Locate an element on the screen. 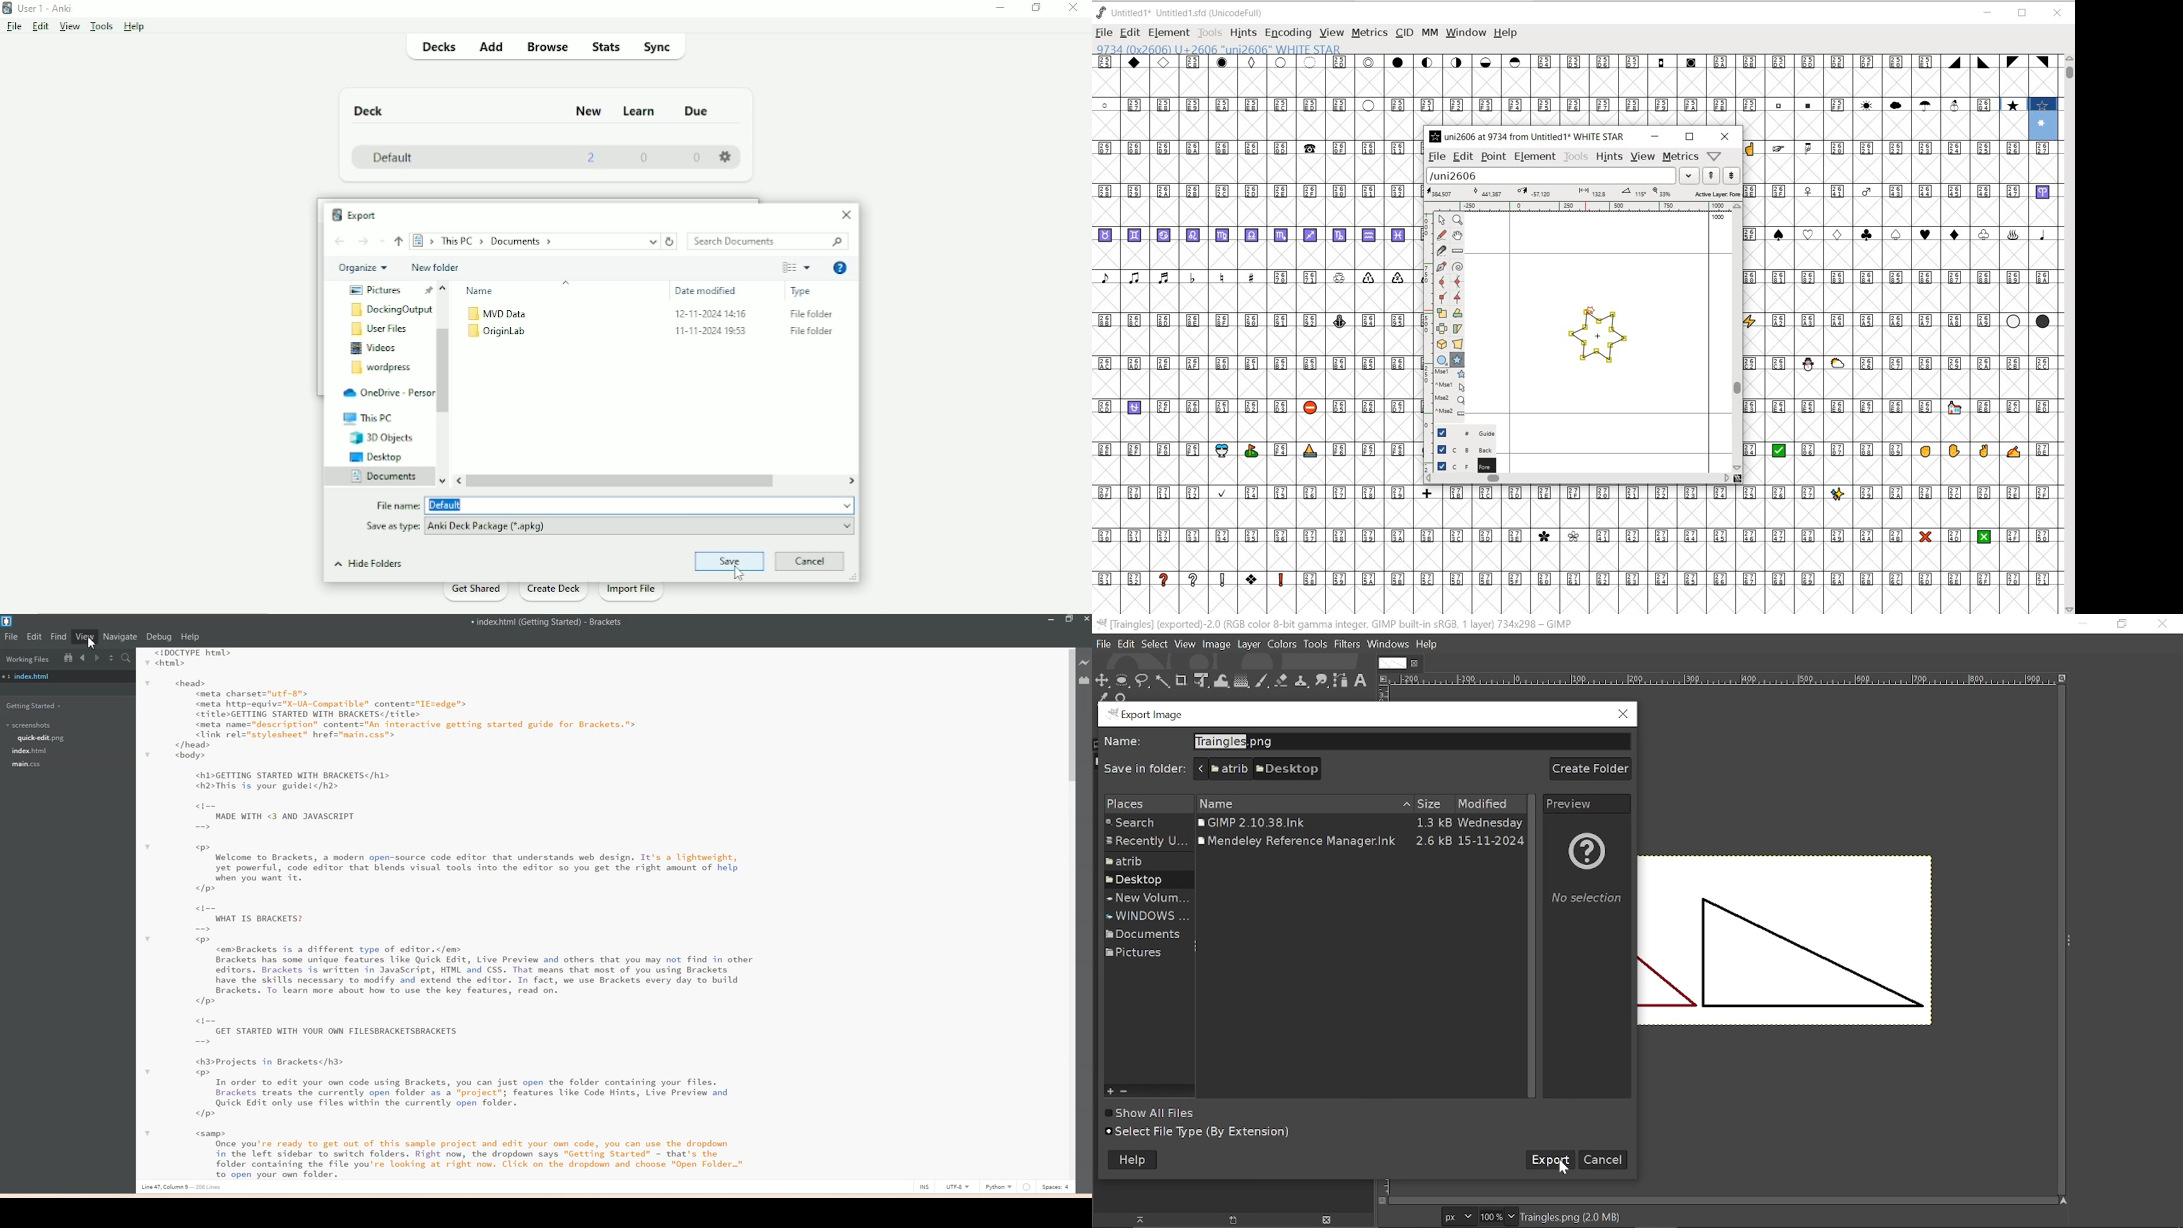 The image size is (2184, 1232). Desktop is located at coordinates (376, 457).